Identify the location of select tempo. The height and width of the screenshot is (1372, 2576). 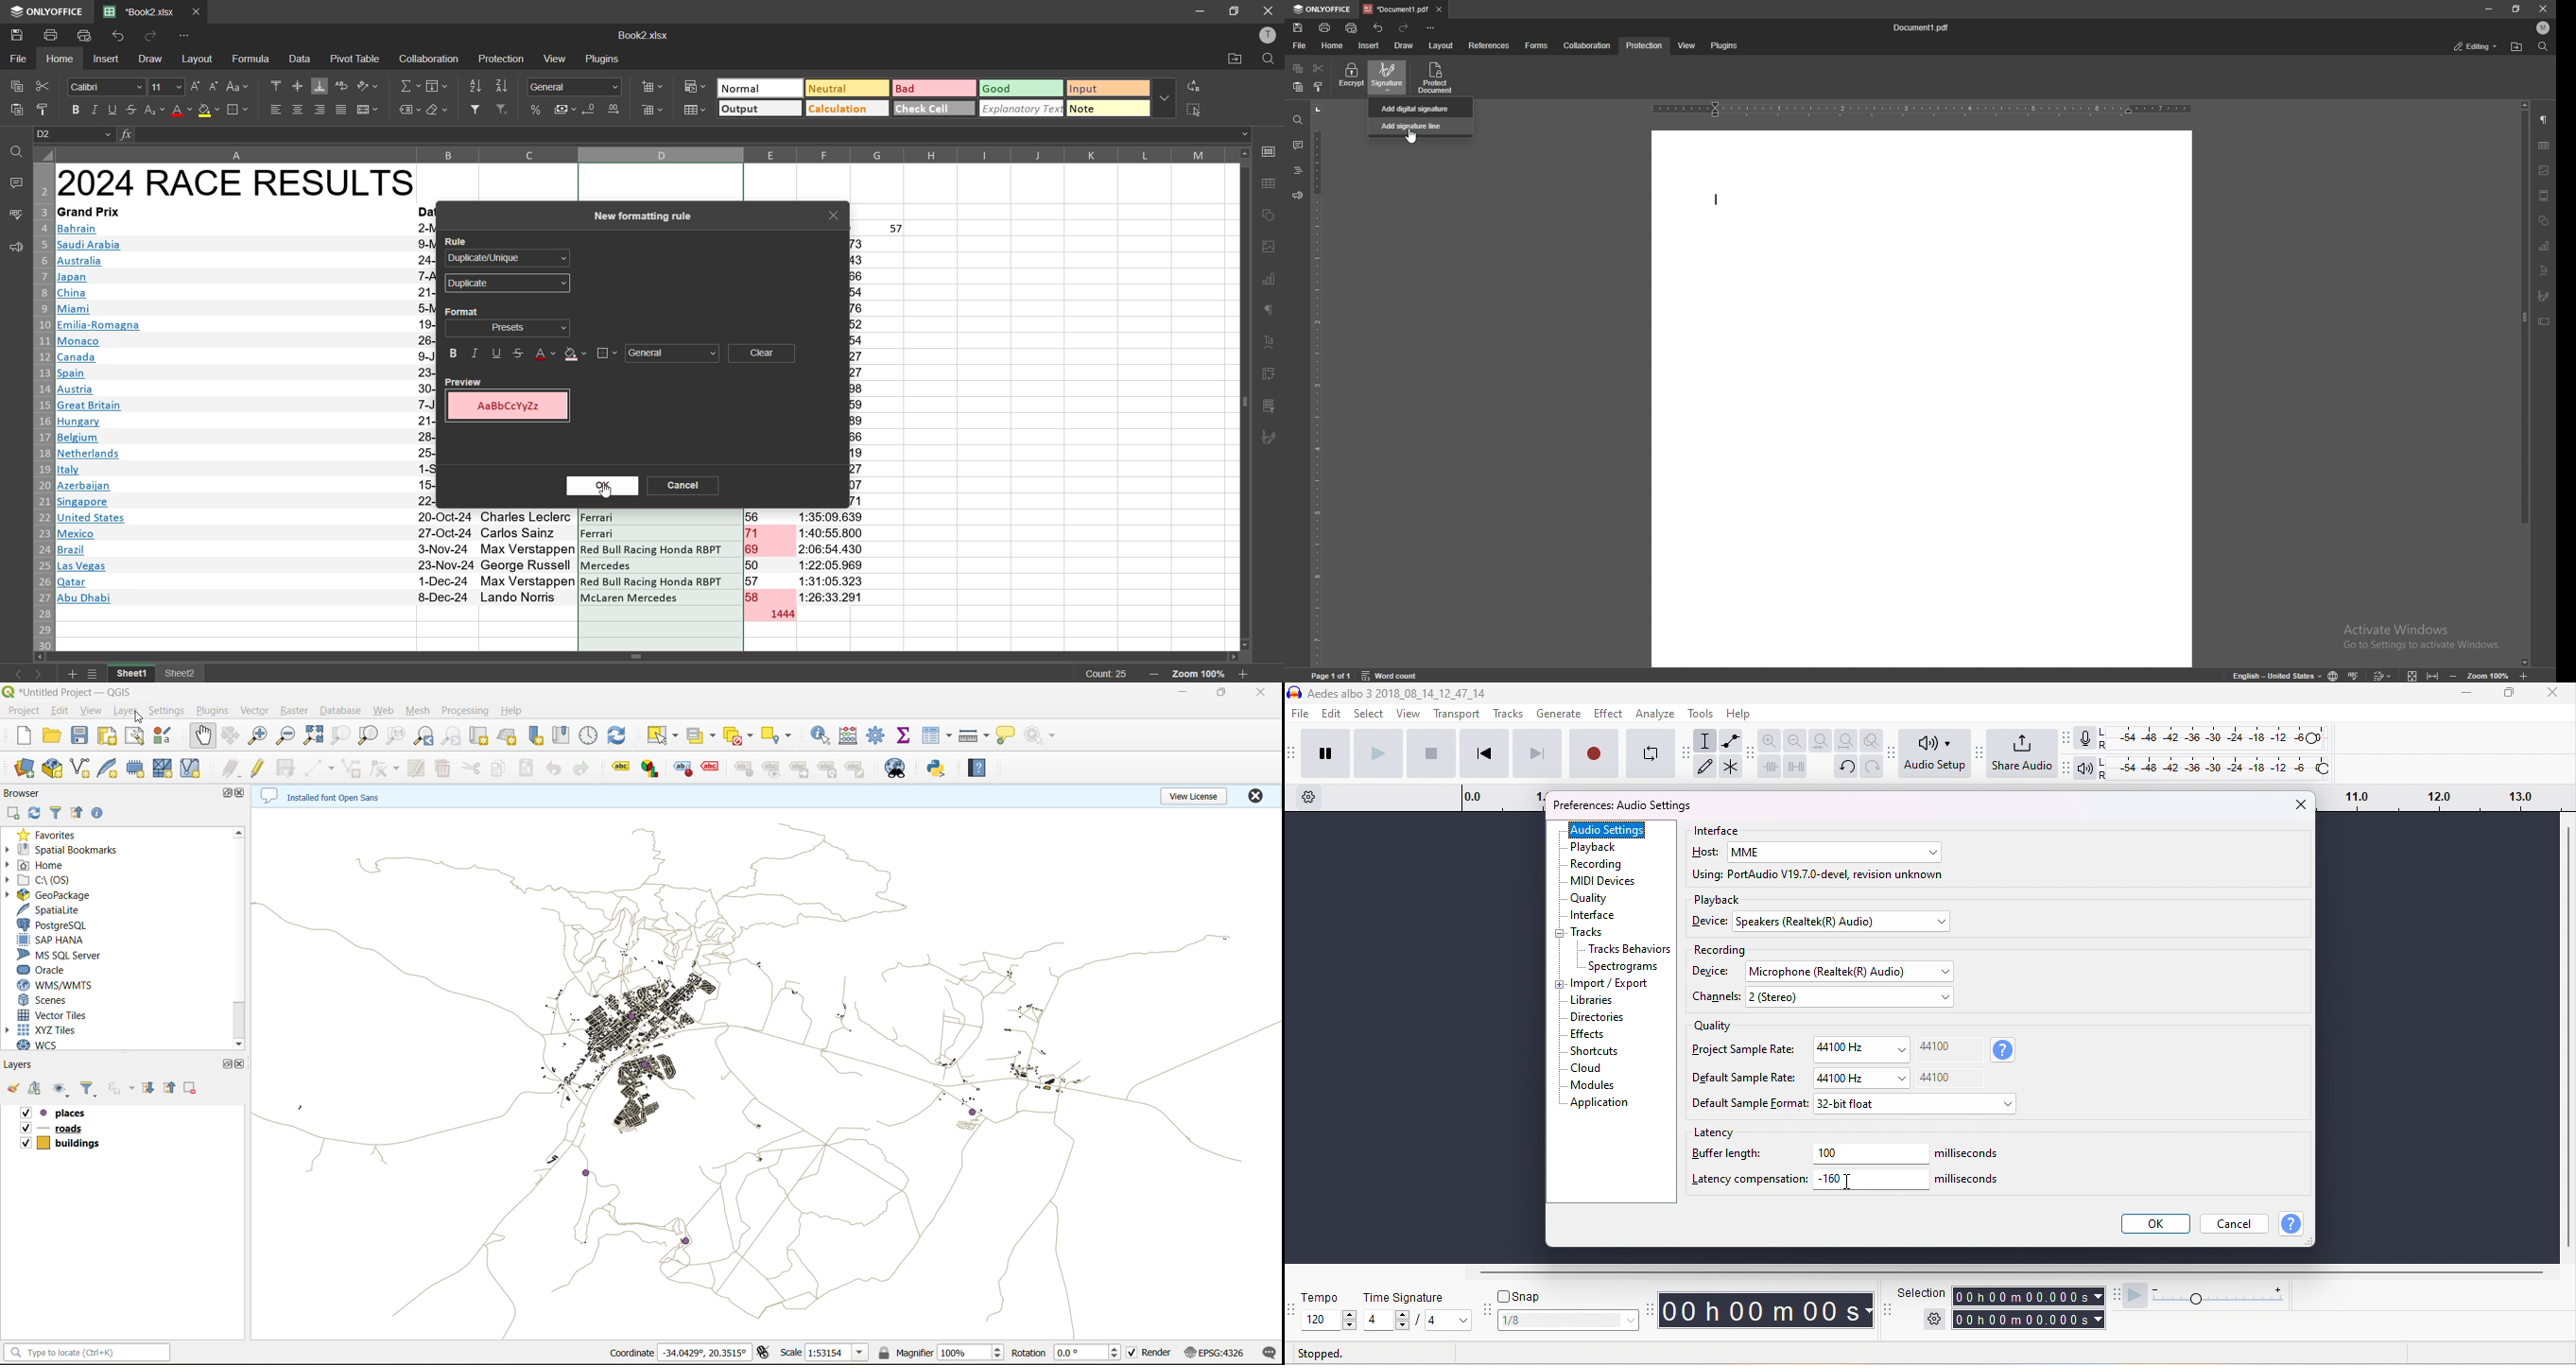
(1328, 1321).